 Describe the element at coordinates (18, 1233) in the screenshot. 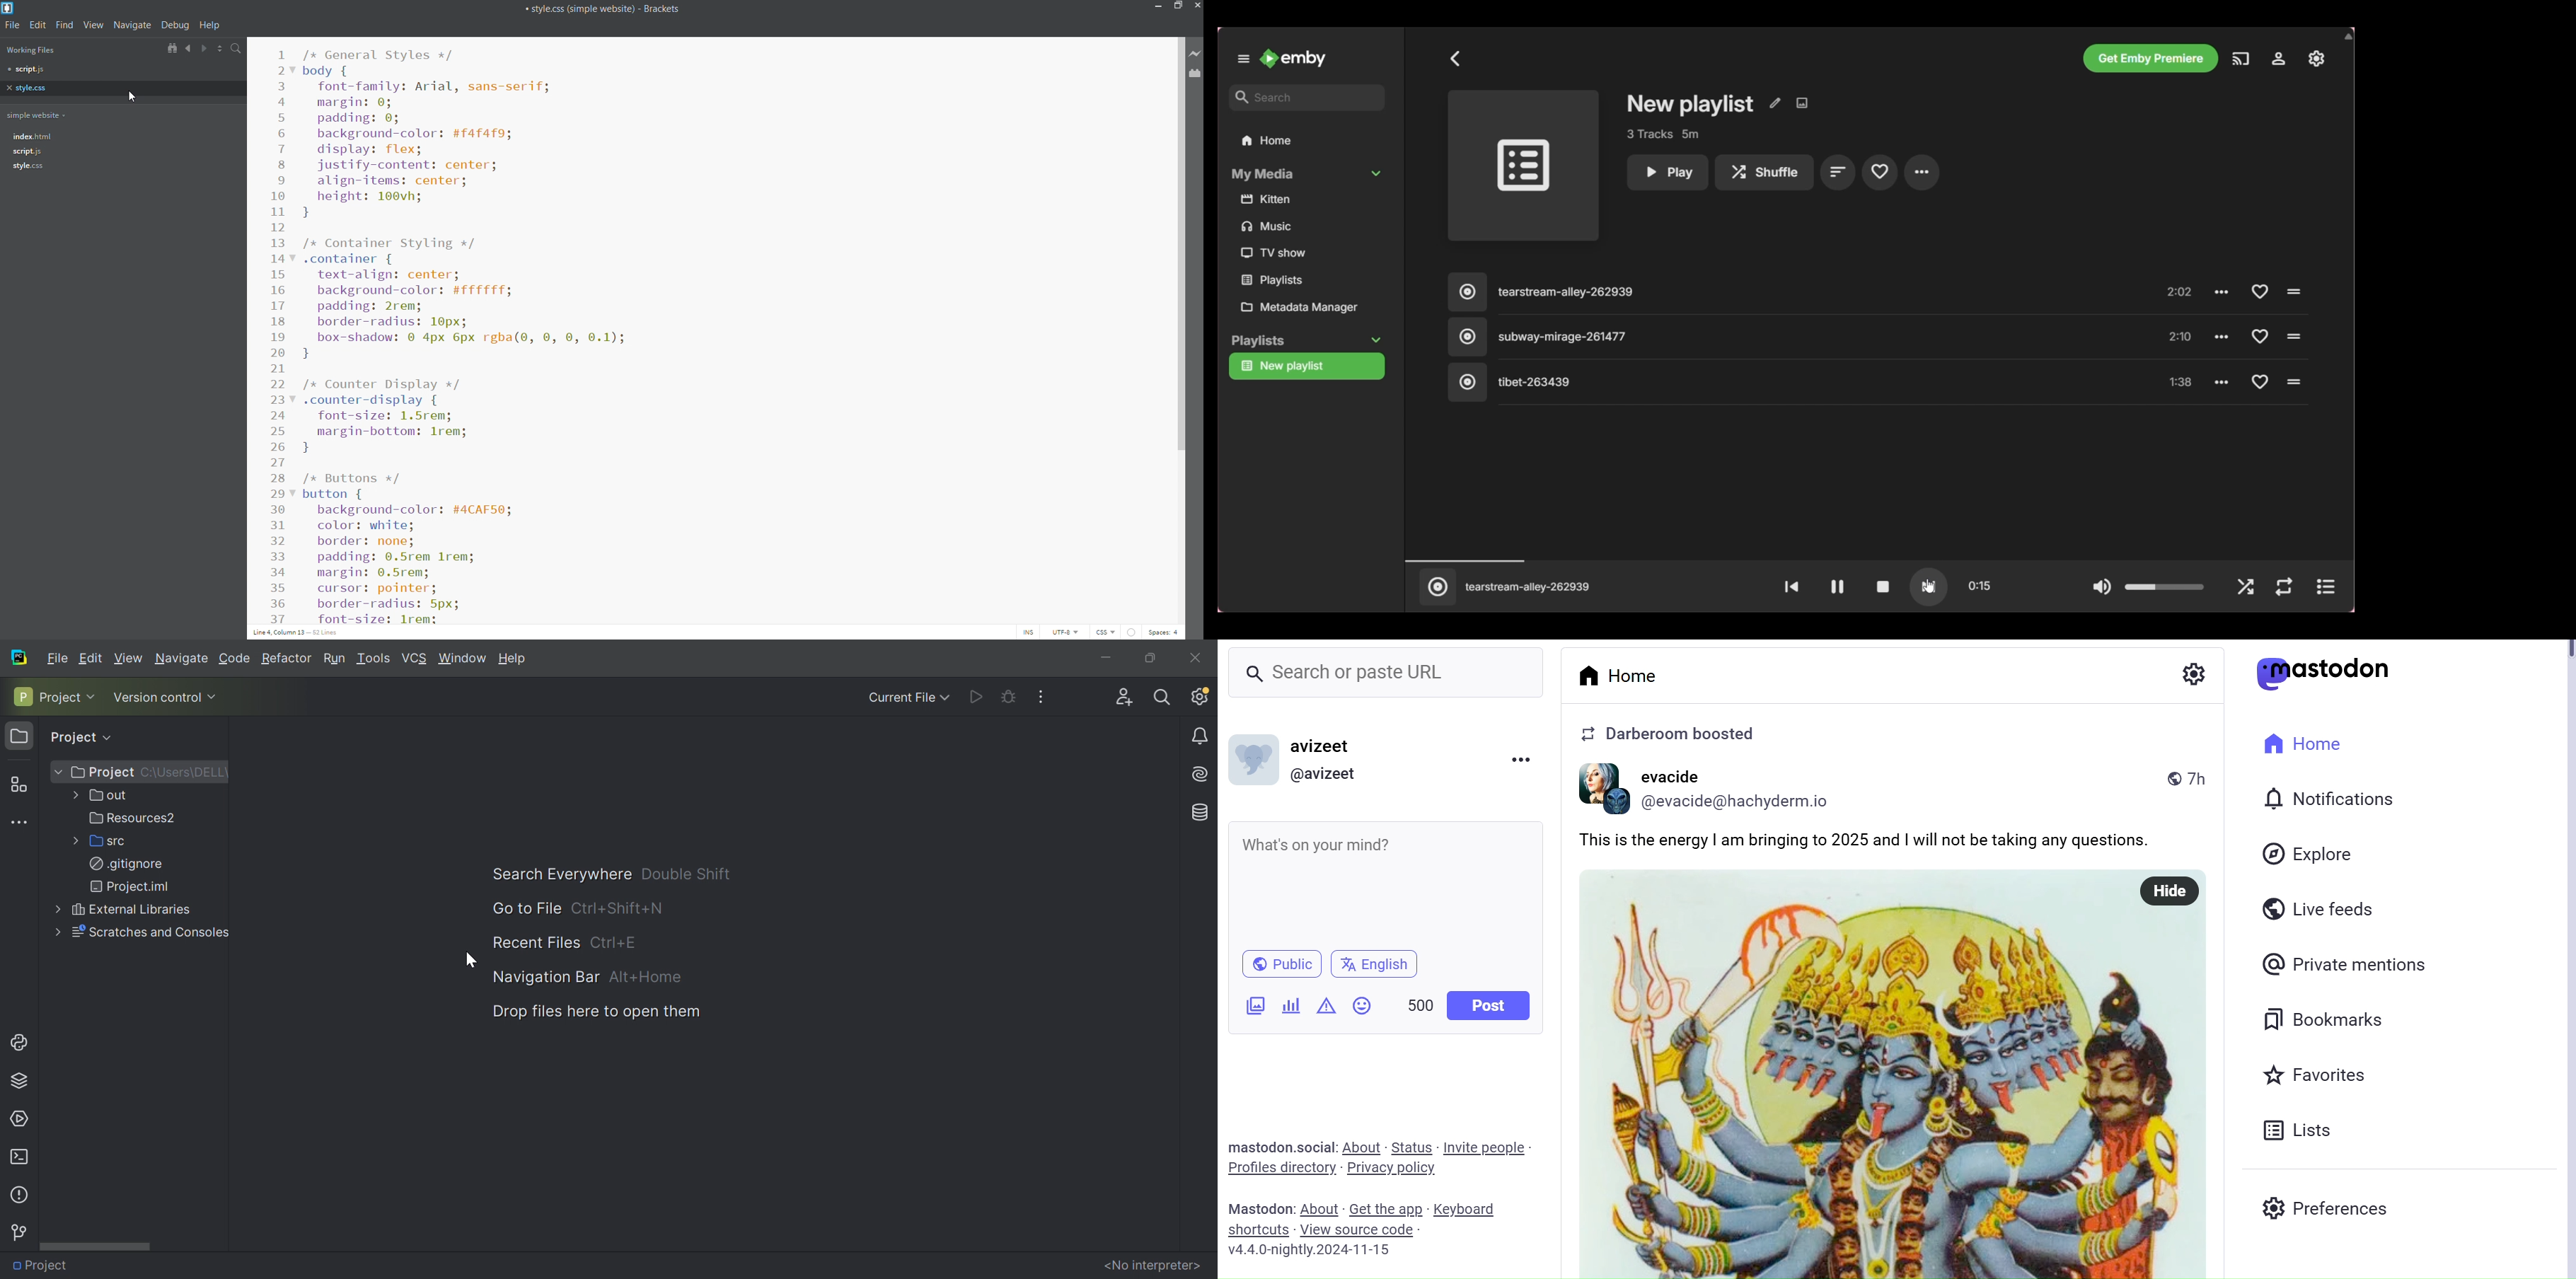

I see `Version control` at that location.